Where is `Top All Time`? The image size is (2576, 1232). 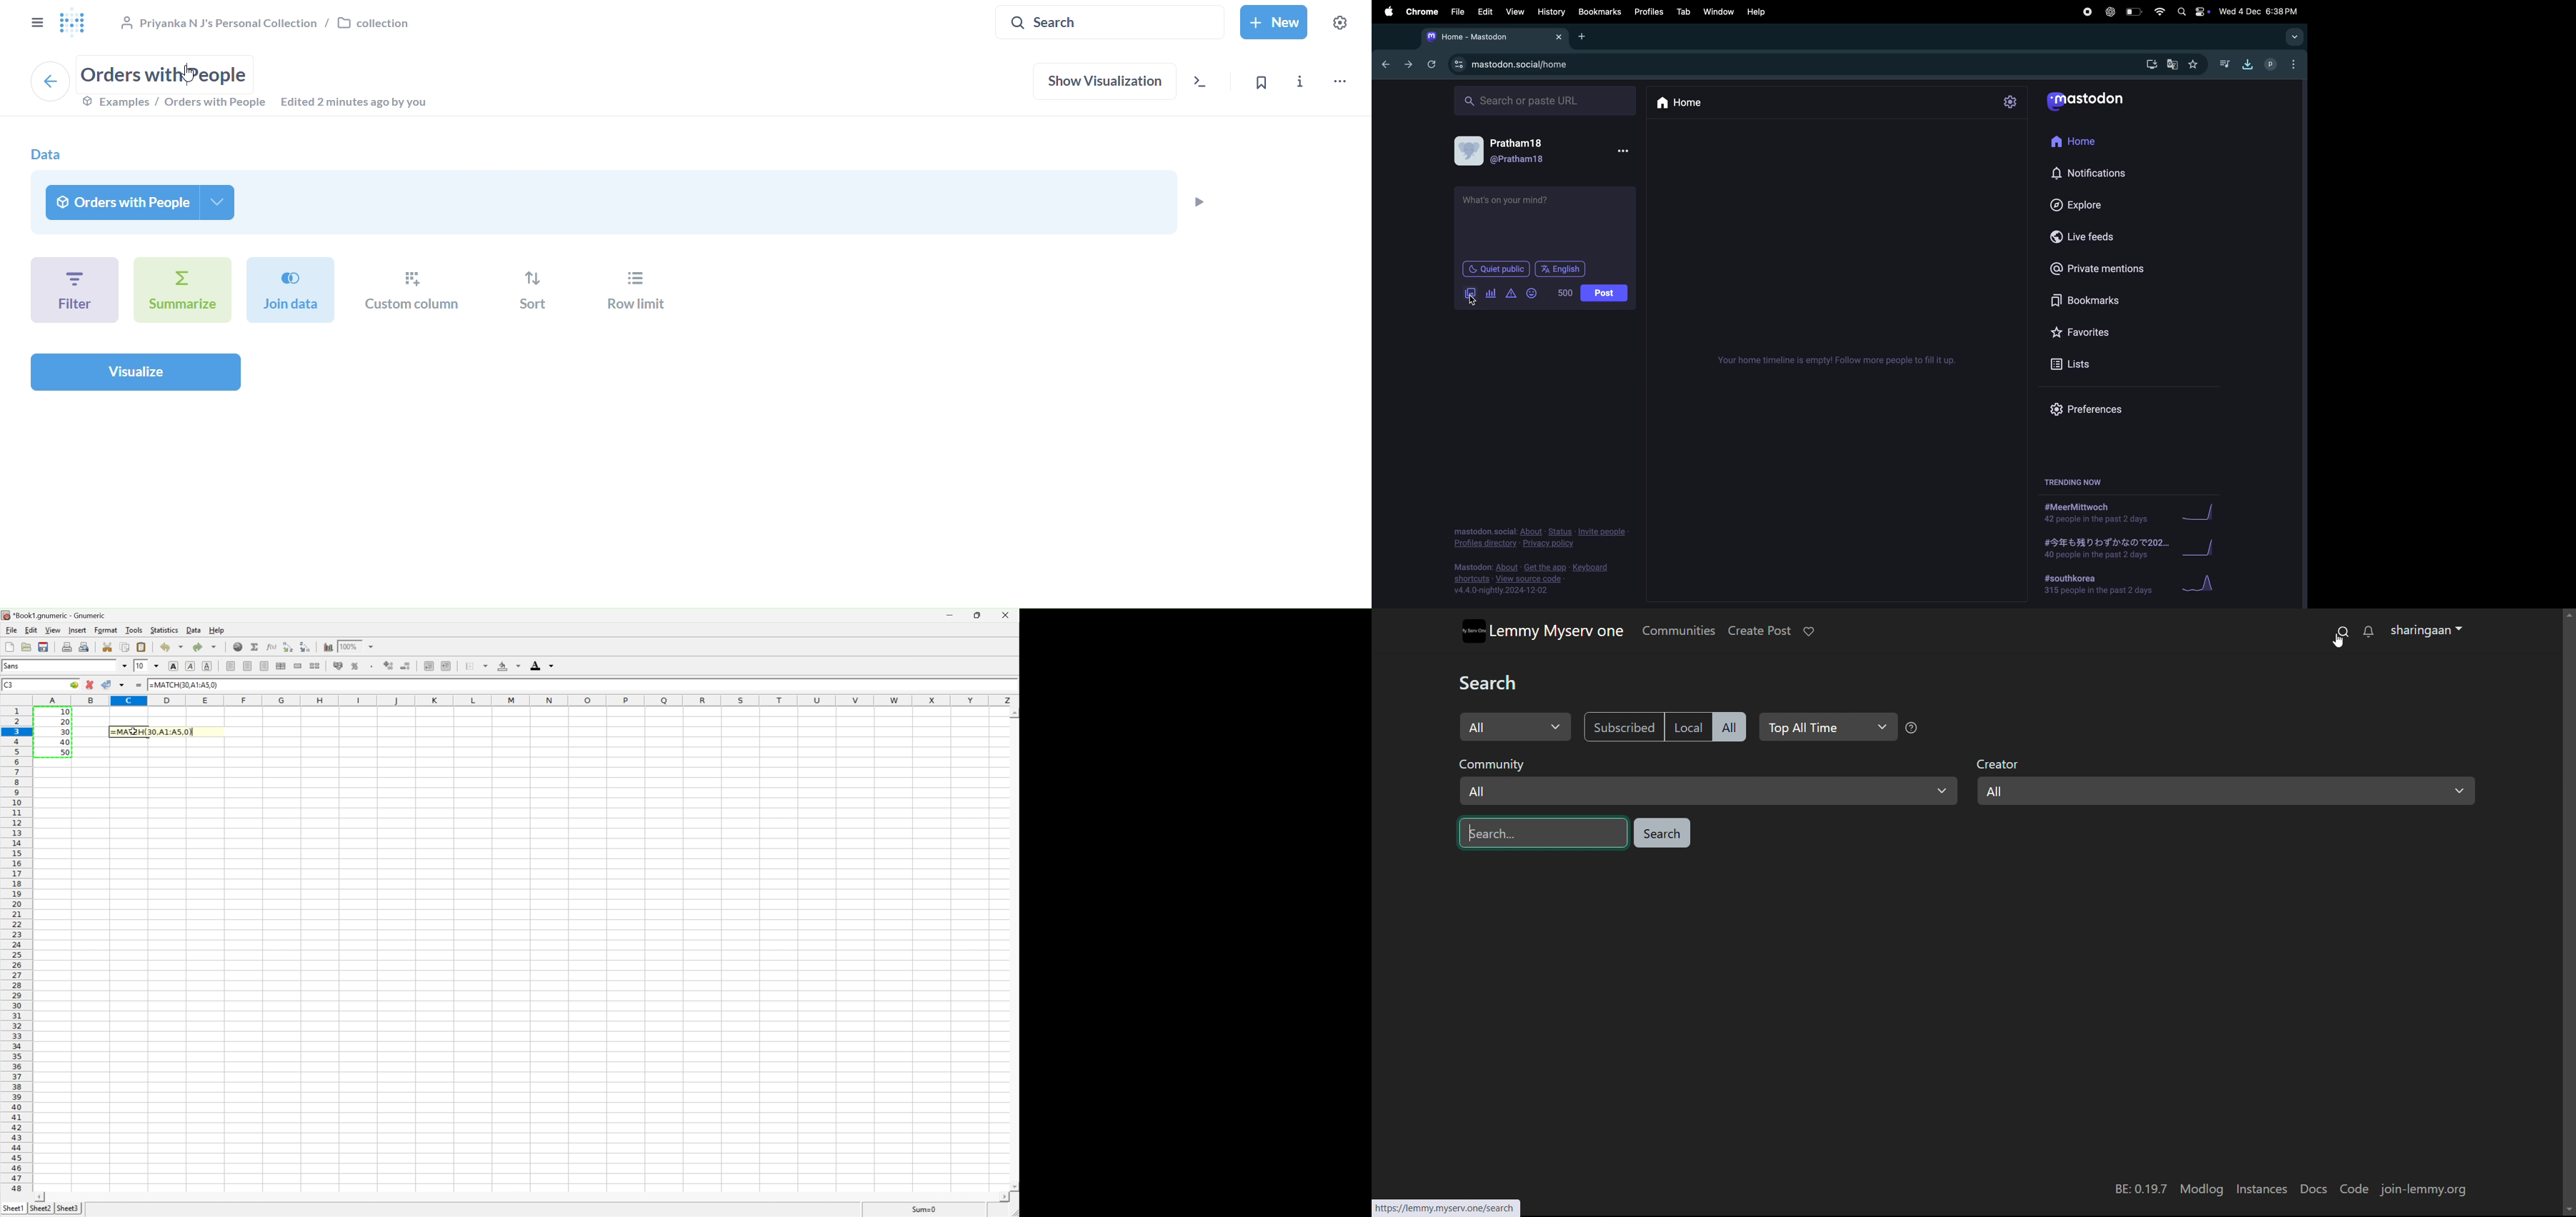
Top All Time is located at coordinates (1913, 728).